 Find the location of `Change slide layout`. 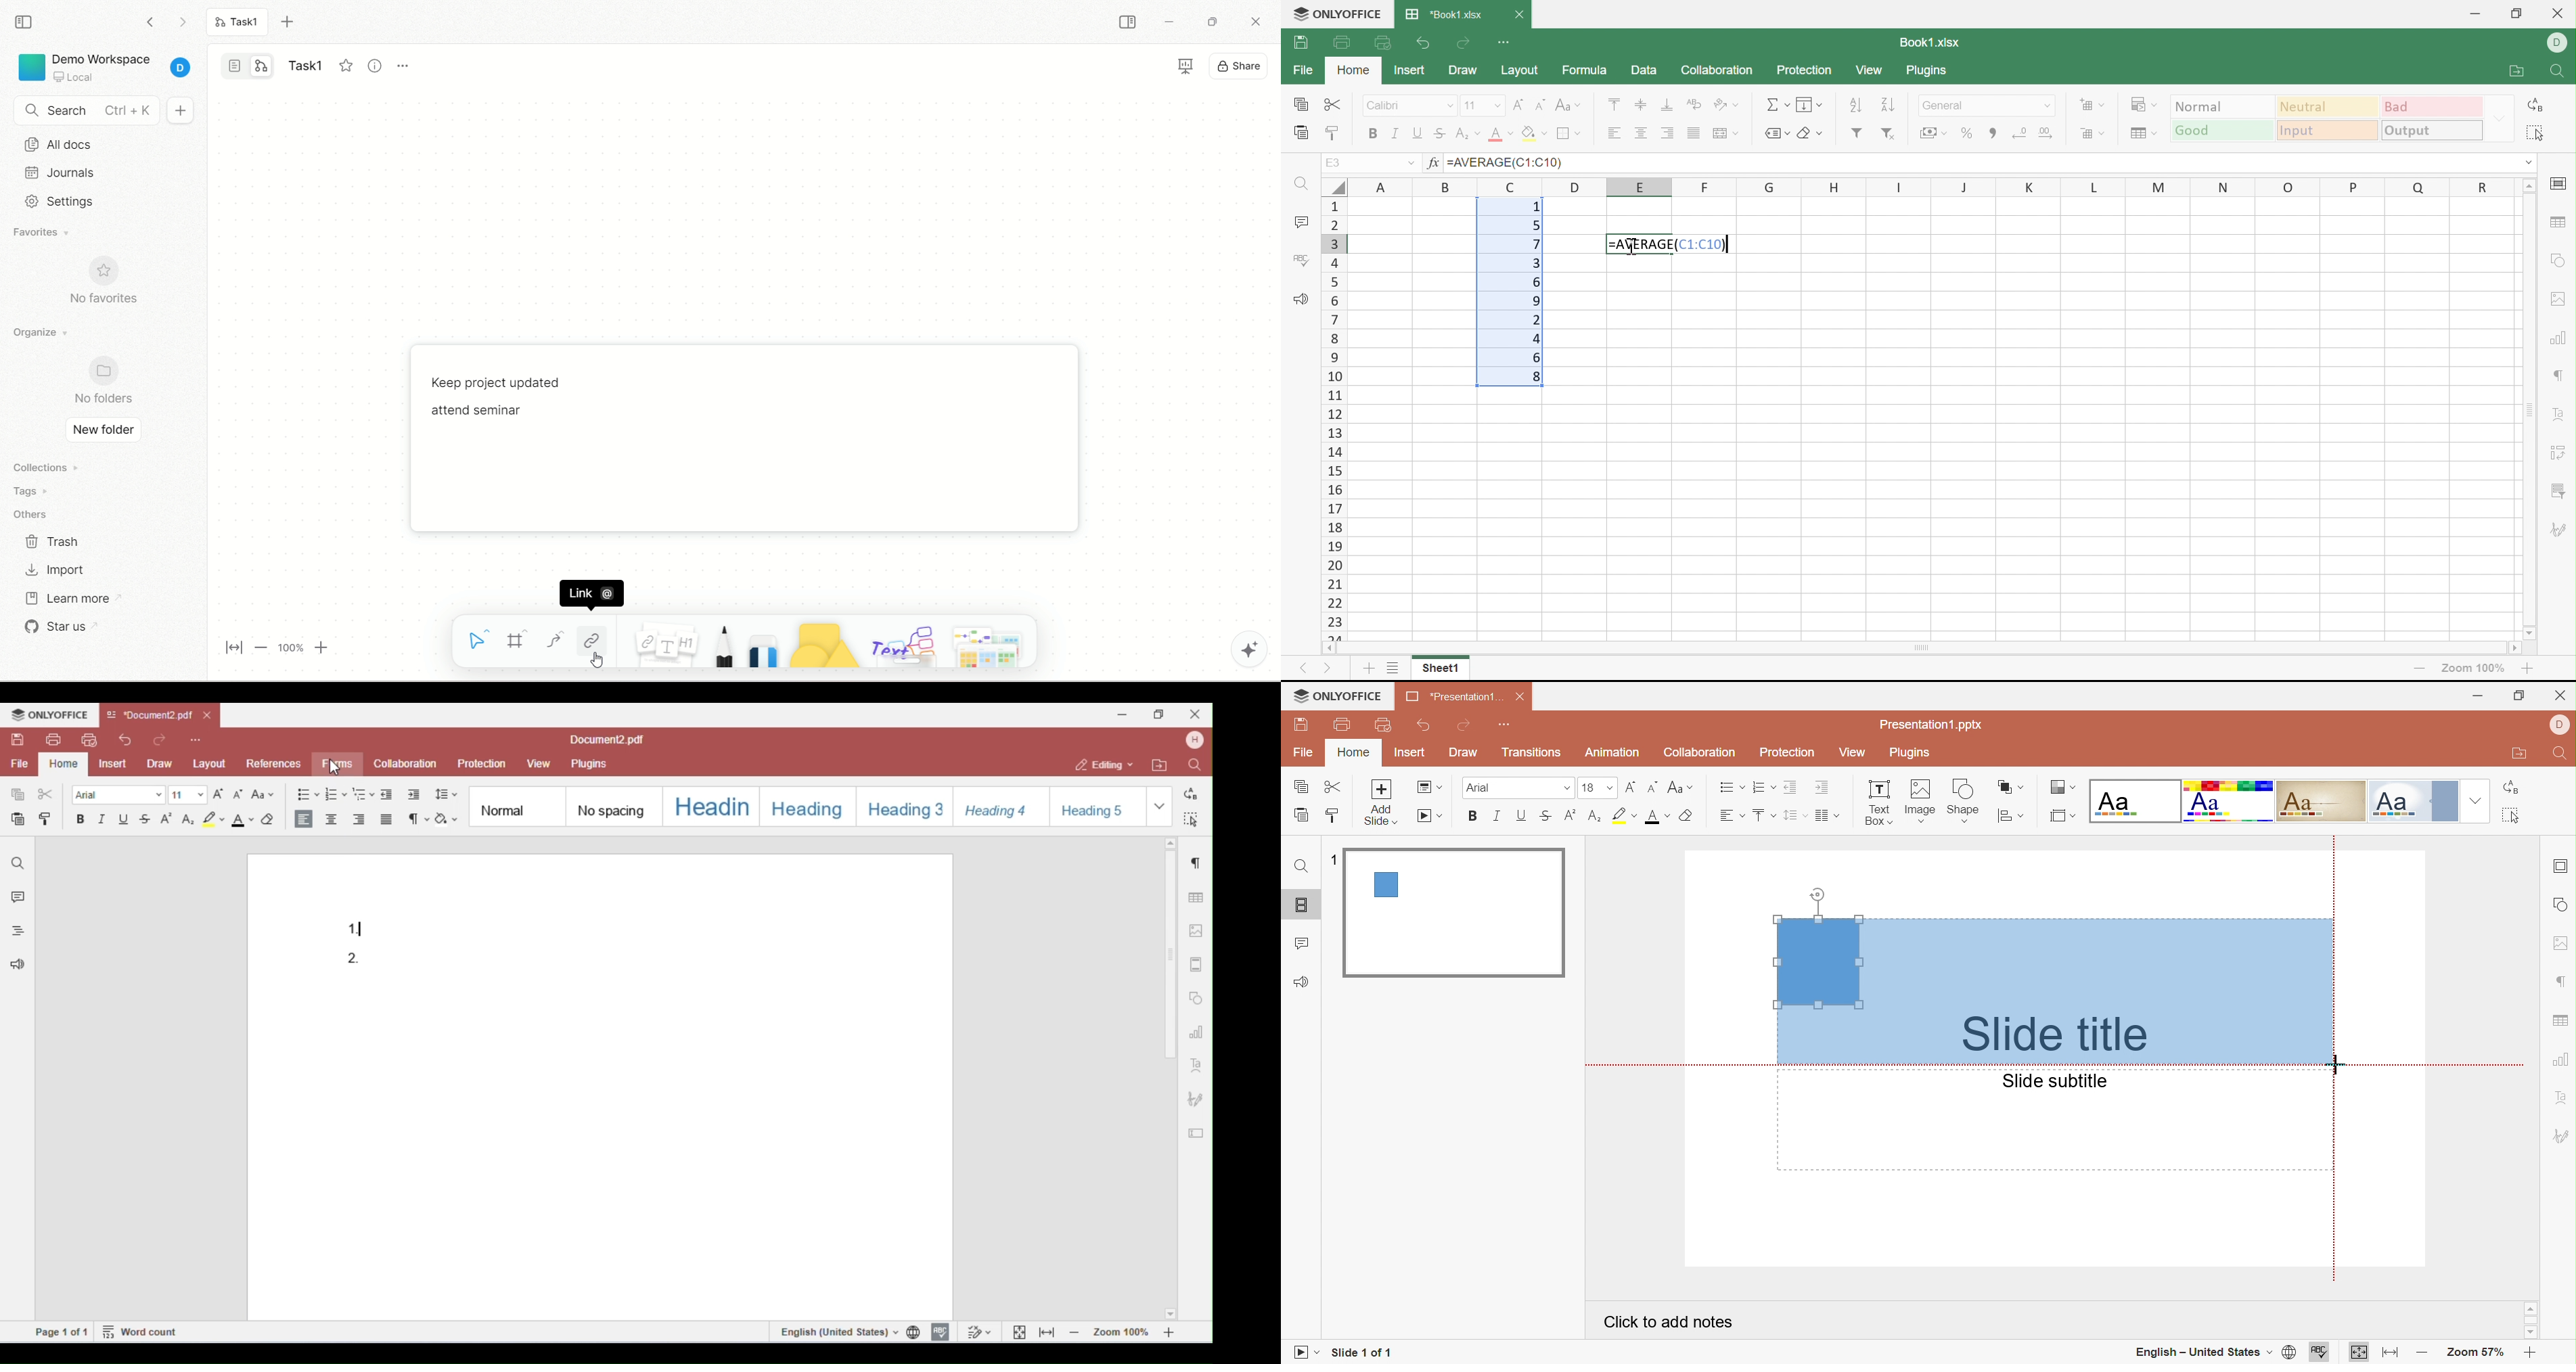

Change slide layout is located at coordinates (1430, 787).